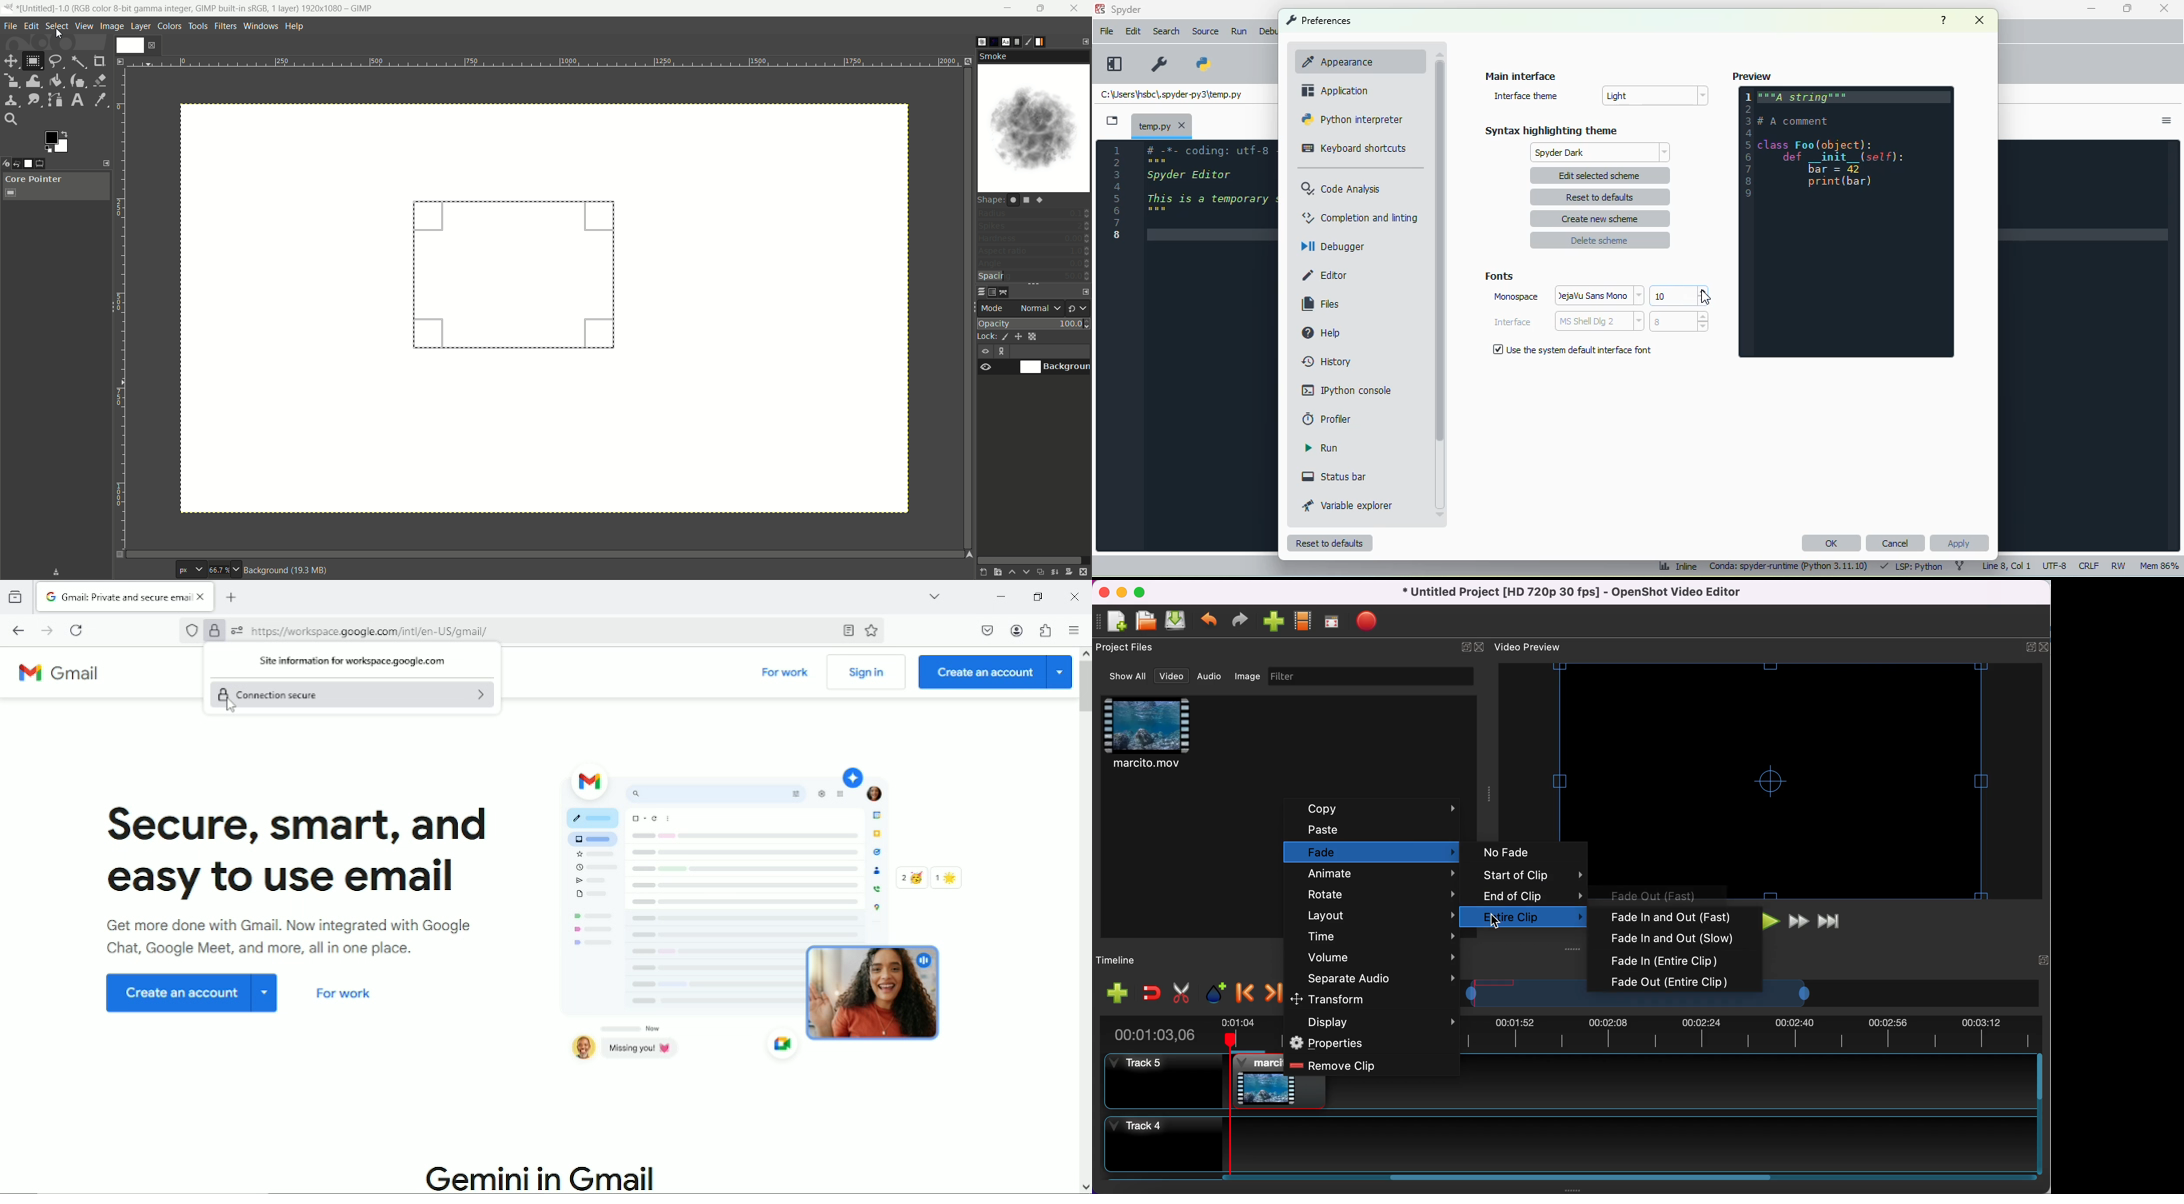 The width and height of the screenshot is (2184, 1204). I want to click on preview, so click(1752, 76).